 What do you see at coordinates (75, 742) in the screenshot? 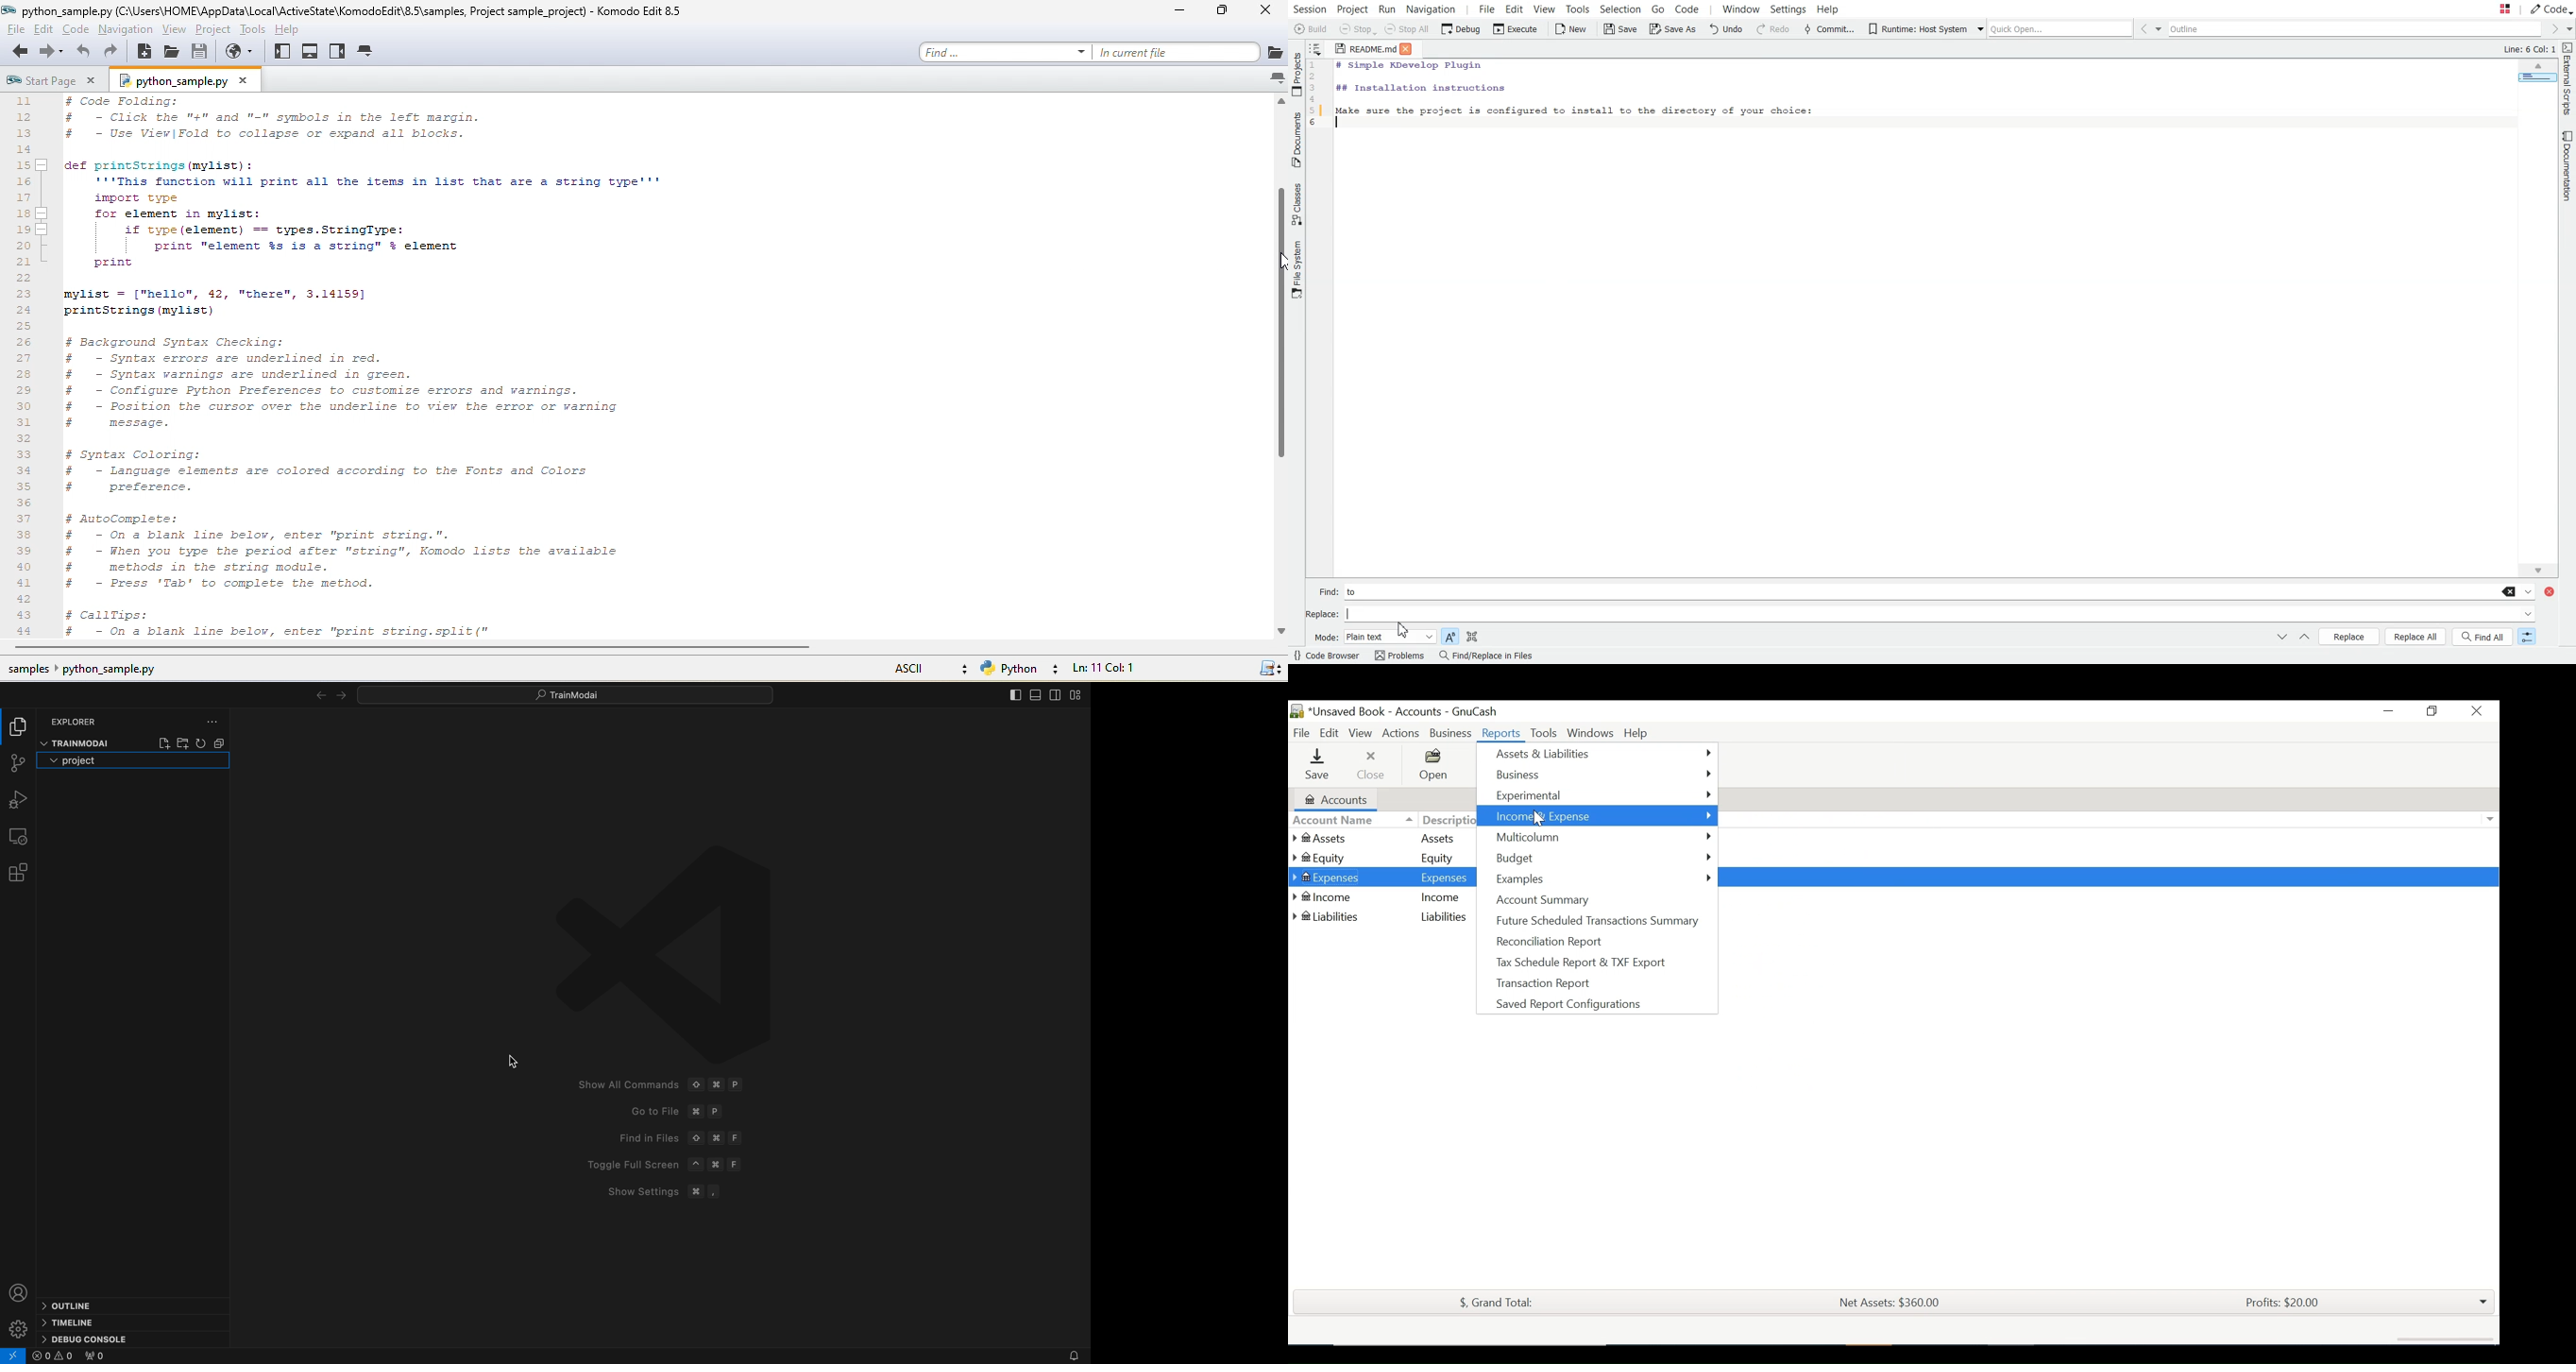
I see `trainmodal` at bounding box center [75, 742].